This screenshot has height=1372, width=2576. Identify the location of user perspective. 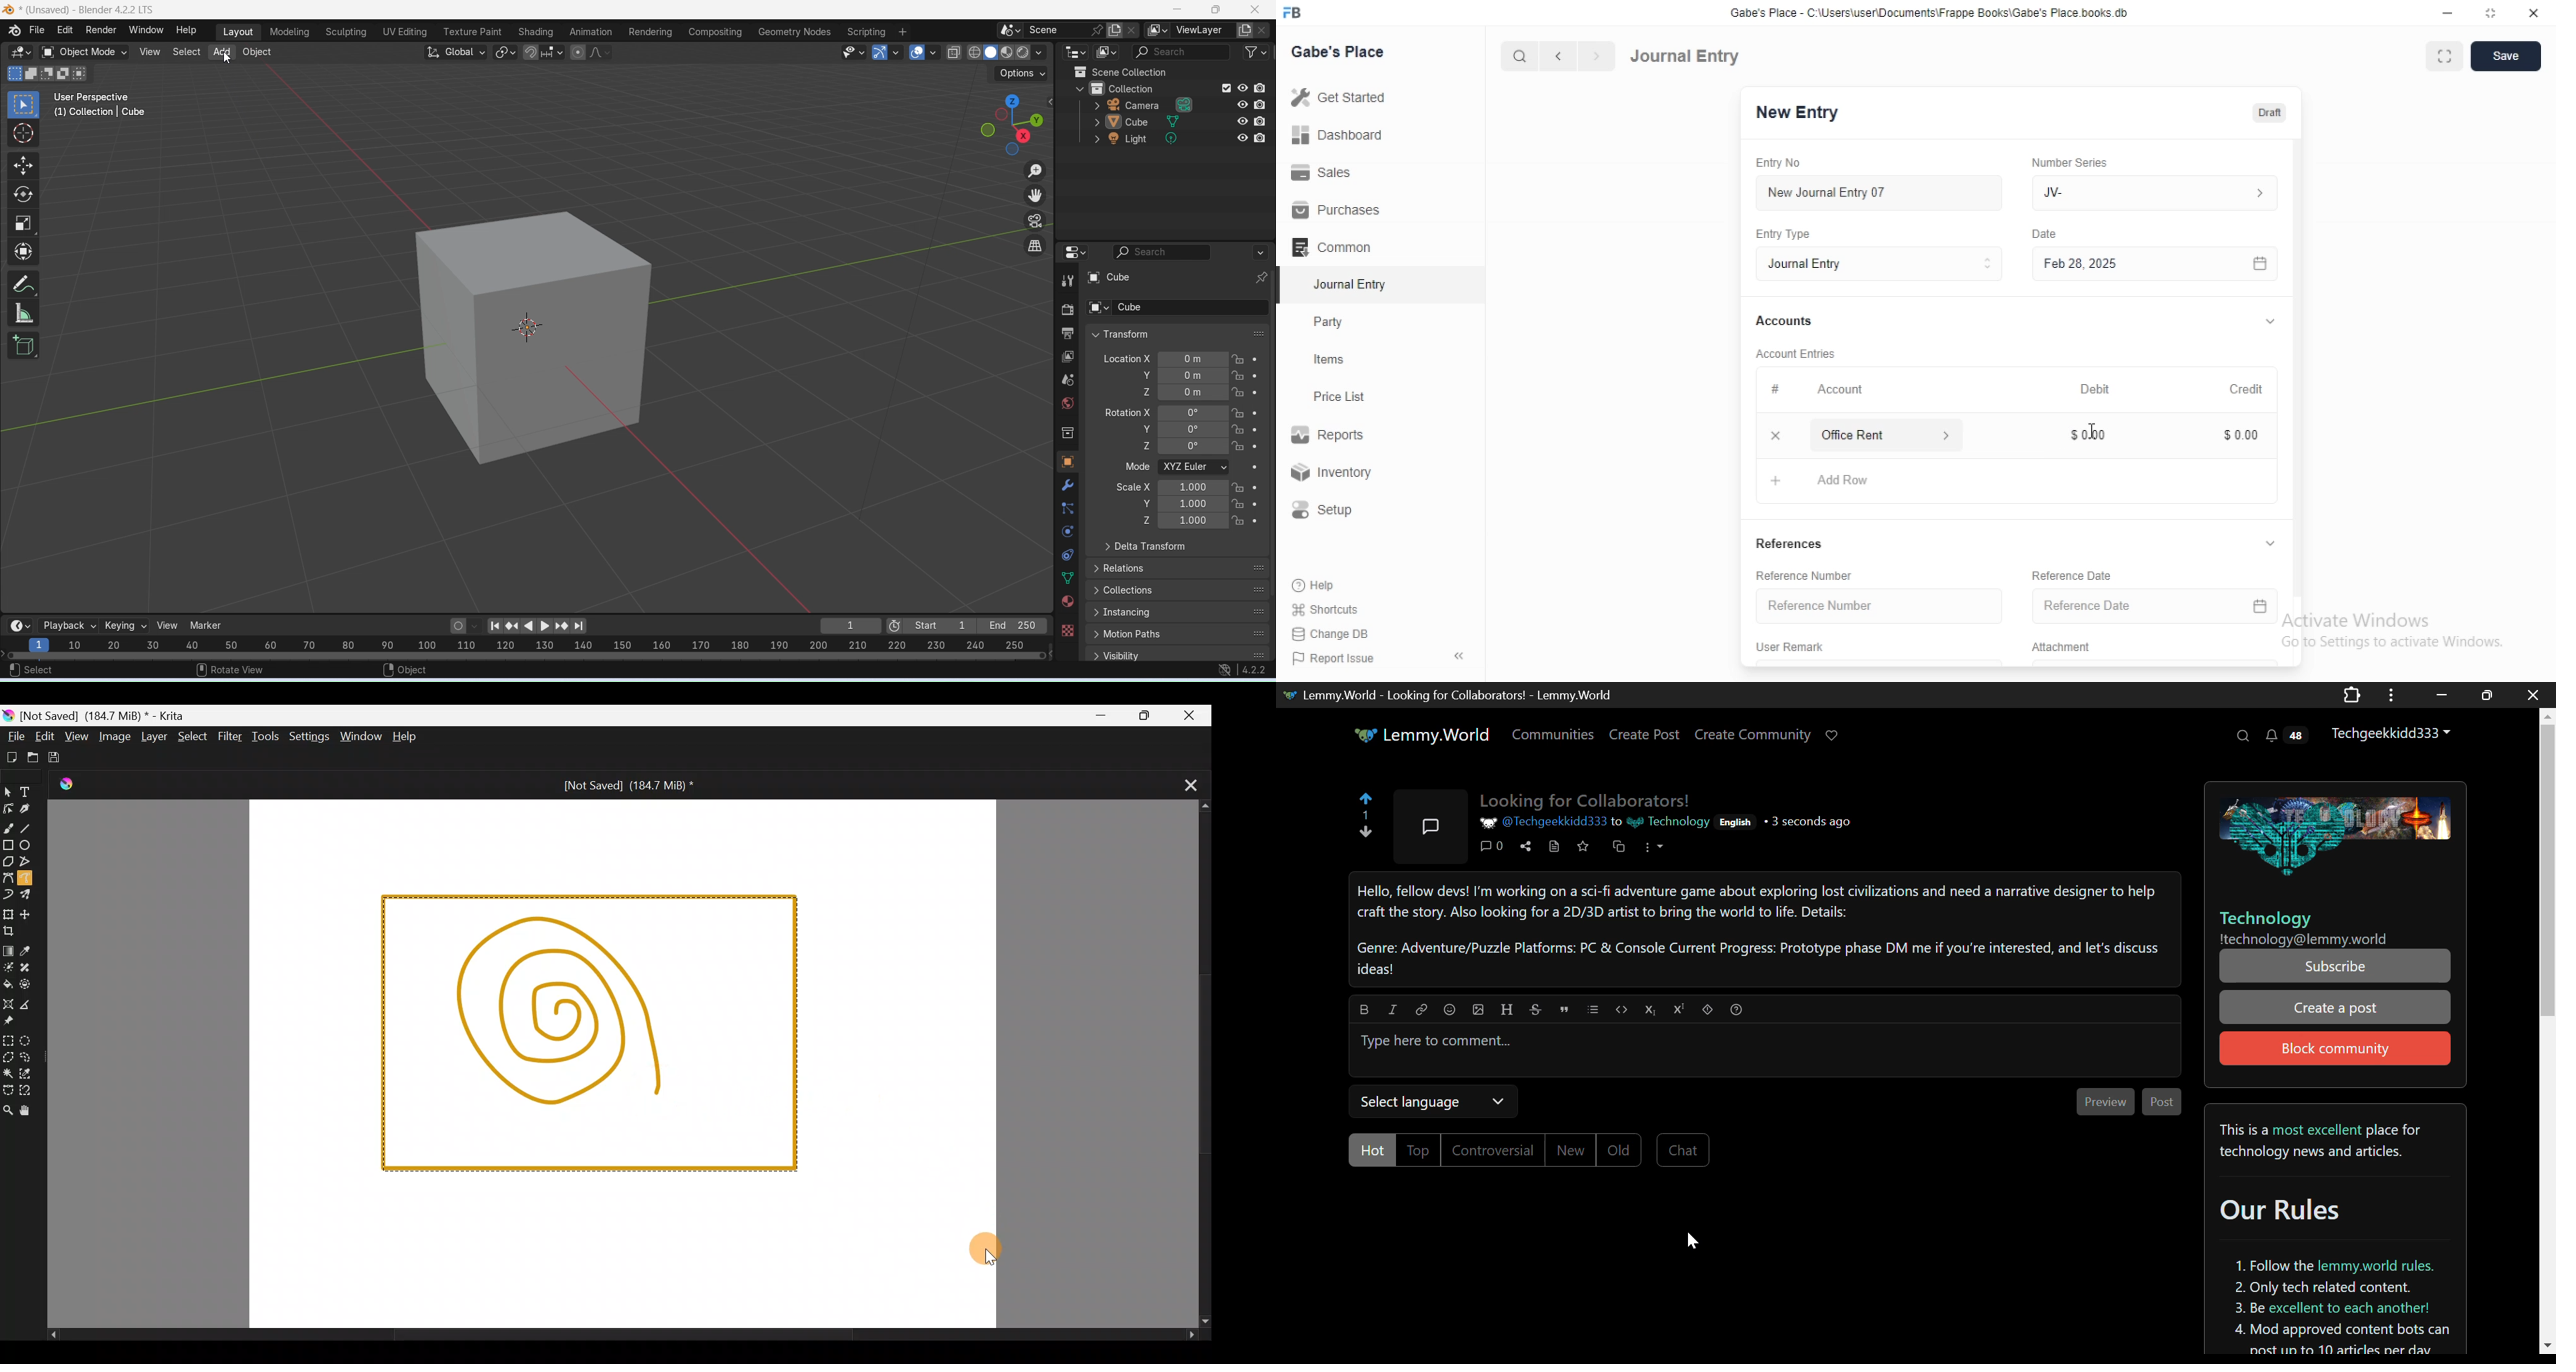
(96, 98).